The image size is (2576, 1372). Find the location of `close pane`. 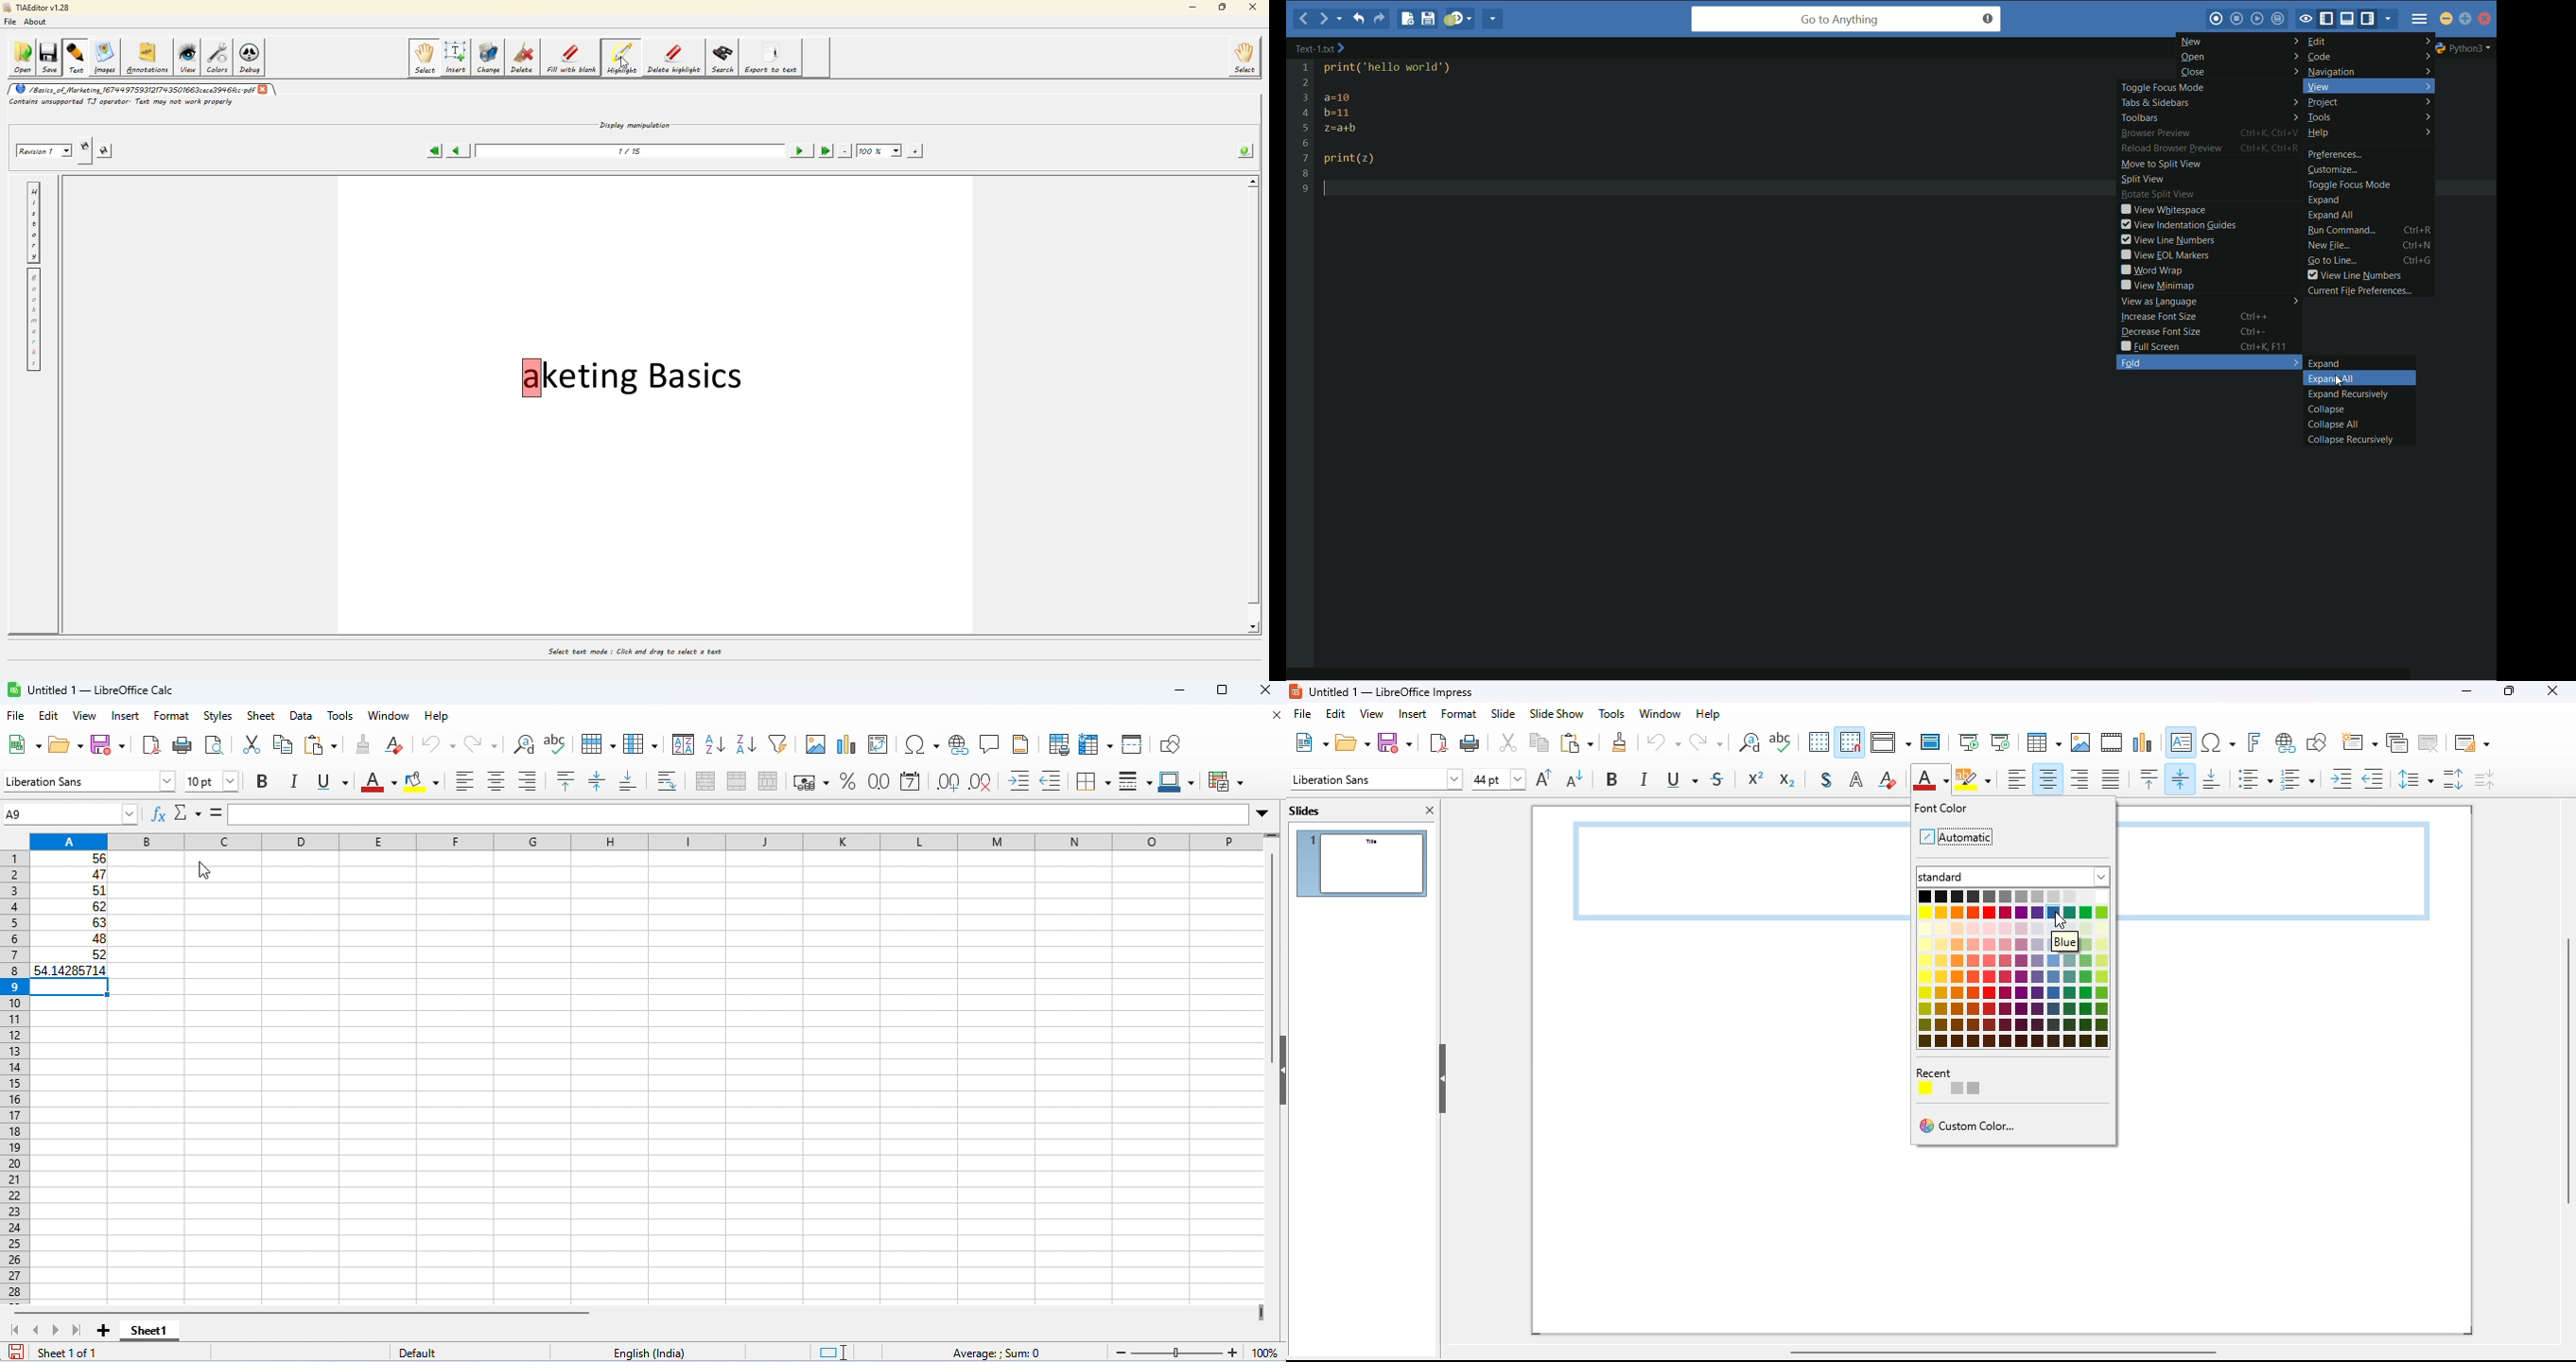

close pane is located at coordinates (1432, 810).